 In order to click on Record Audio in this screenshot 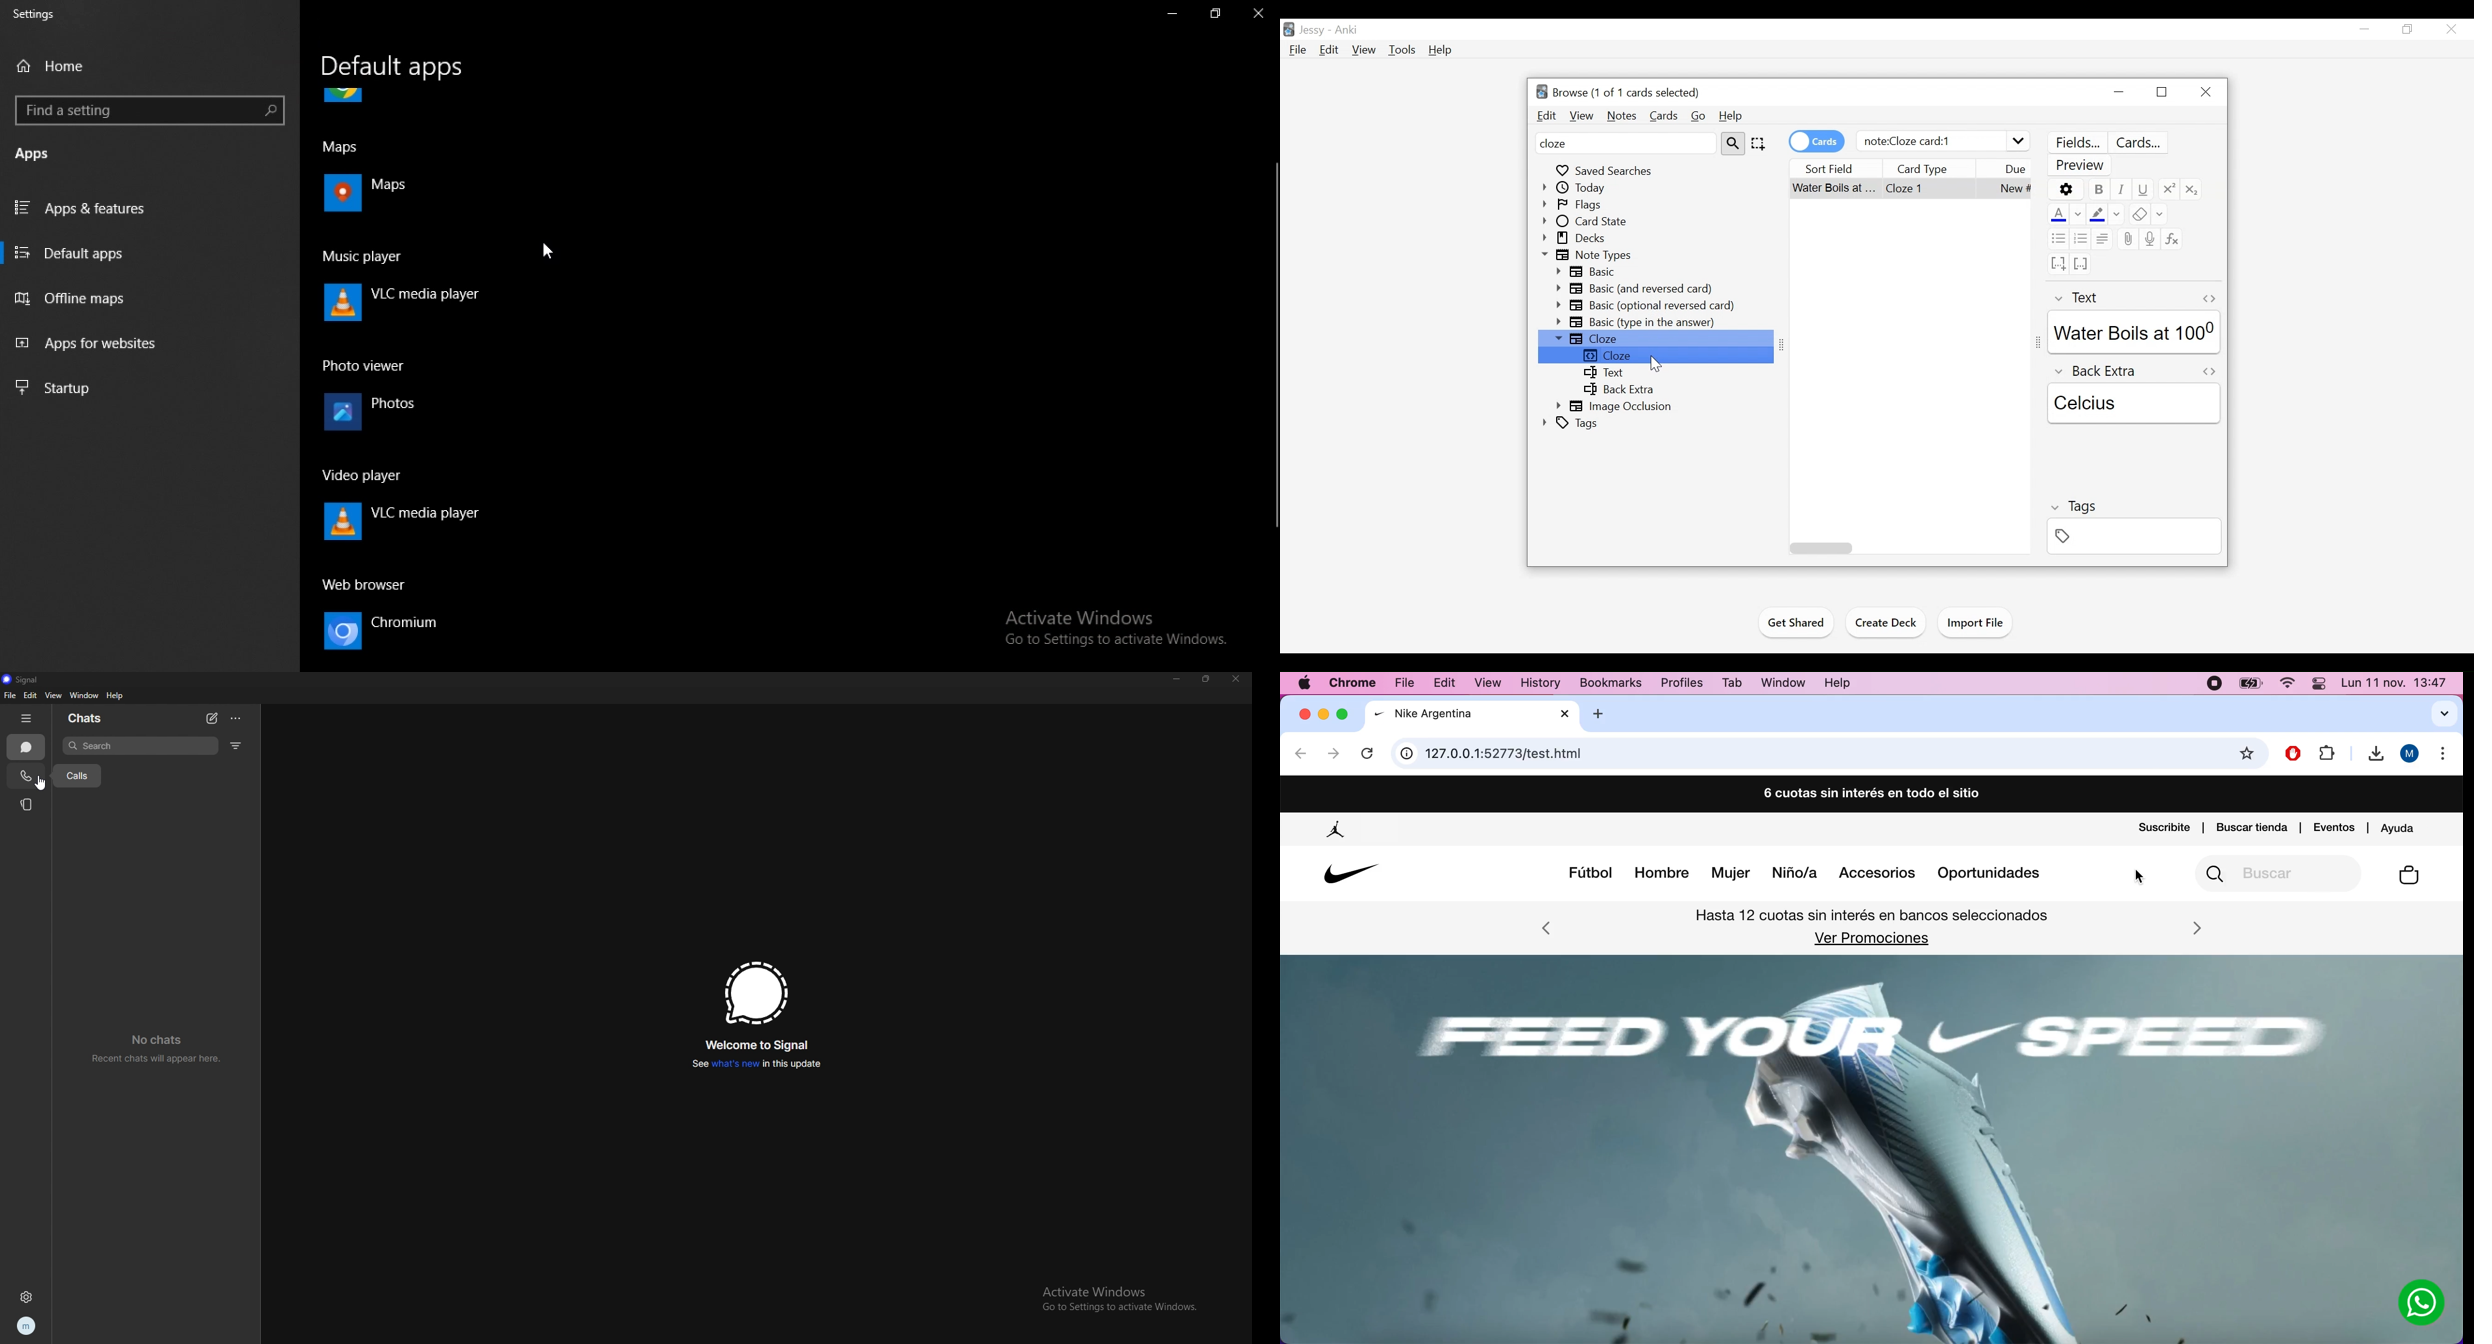, I will do `click(2149, 239)`.